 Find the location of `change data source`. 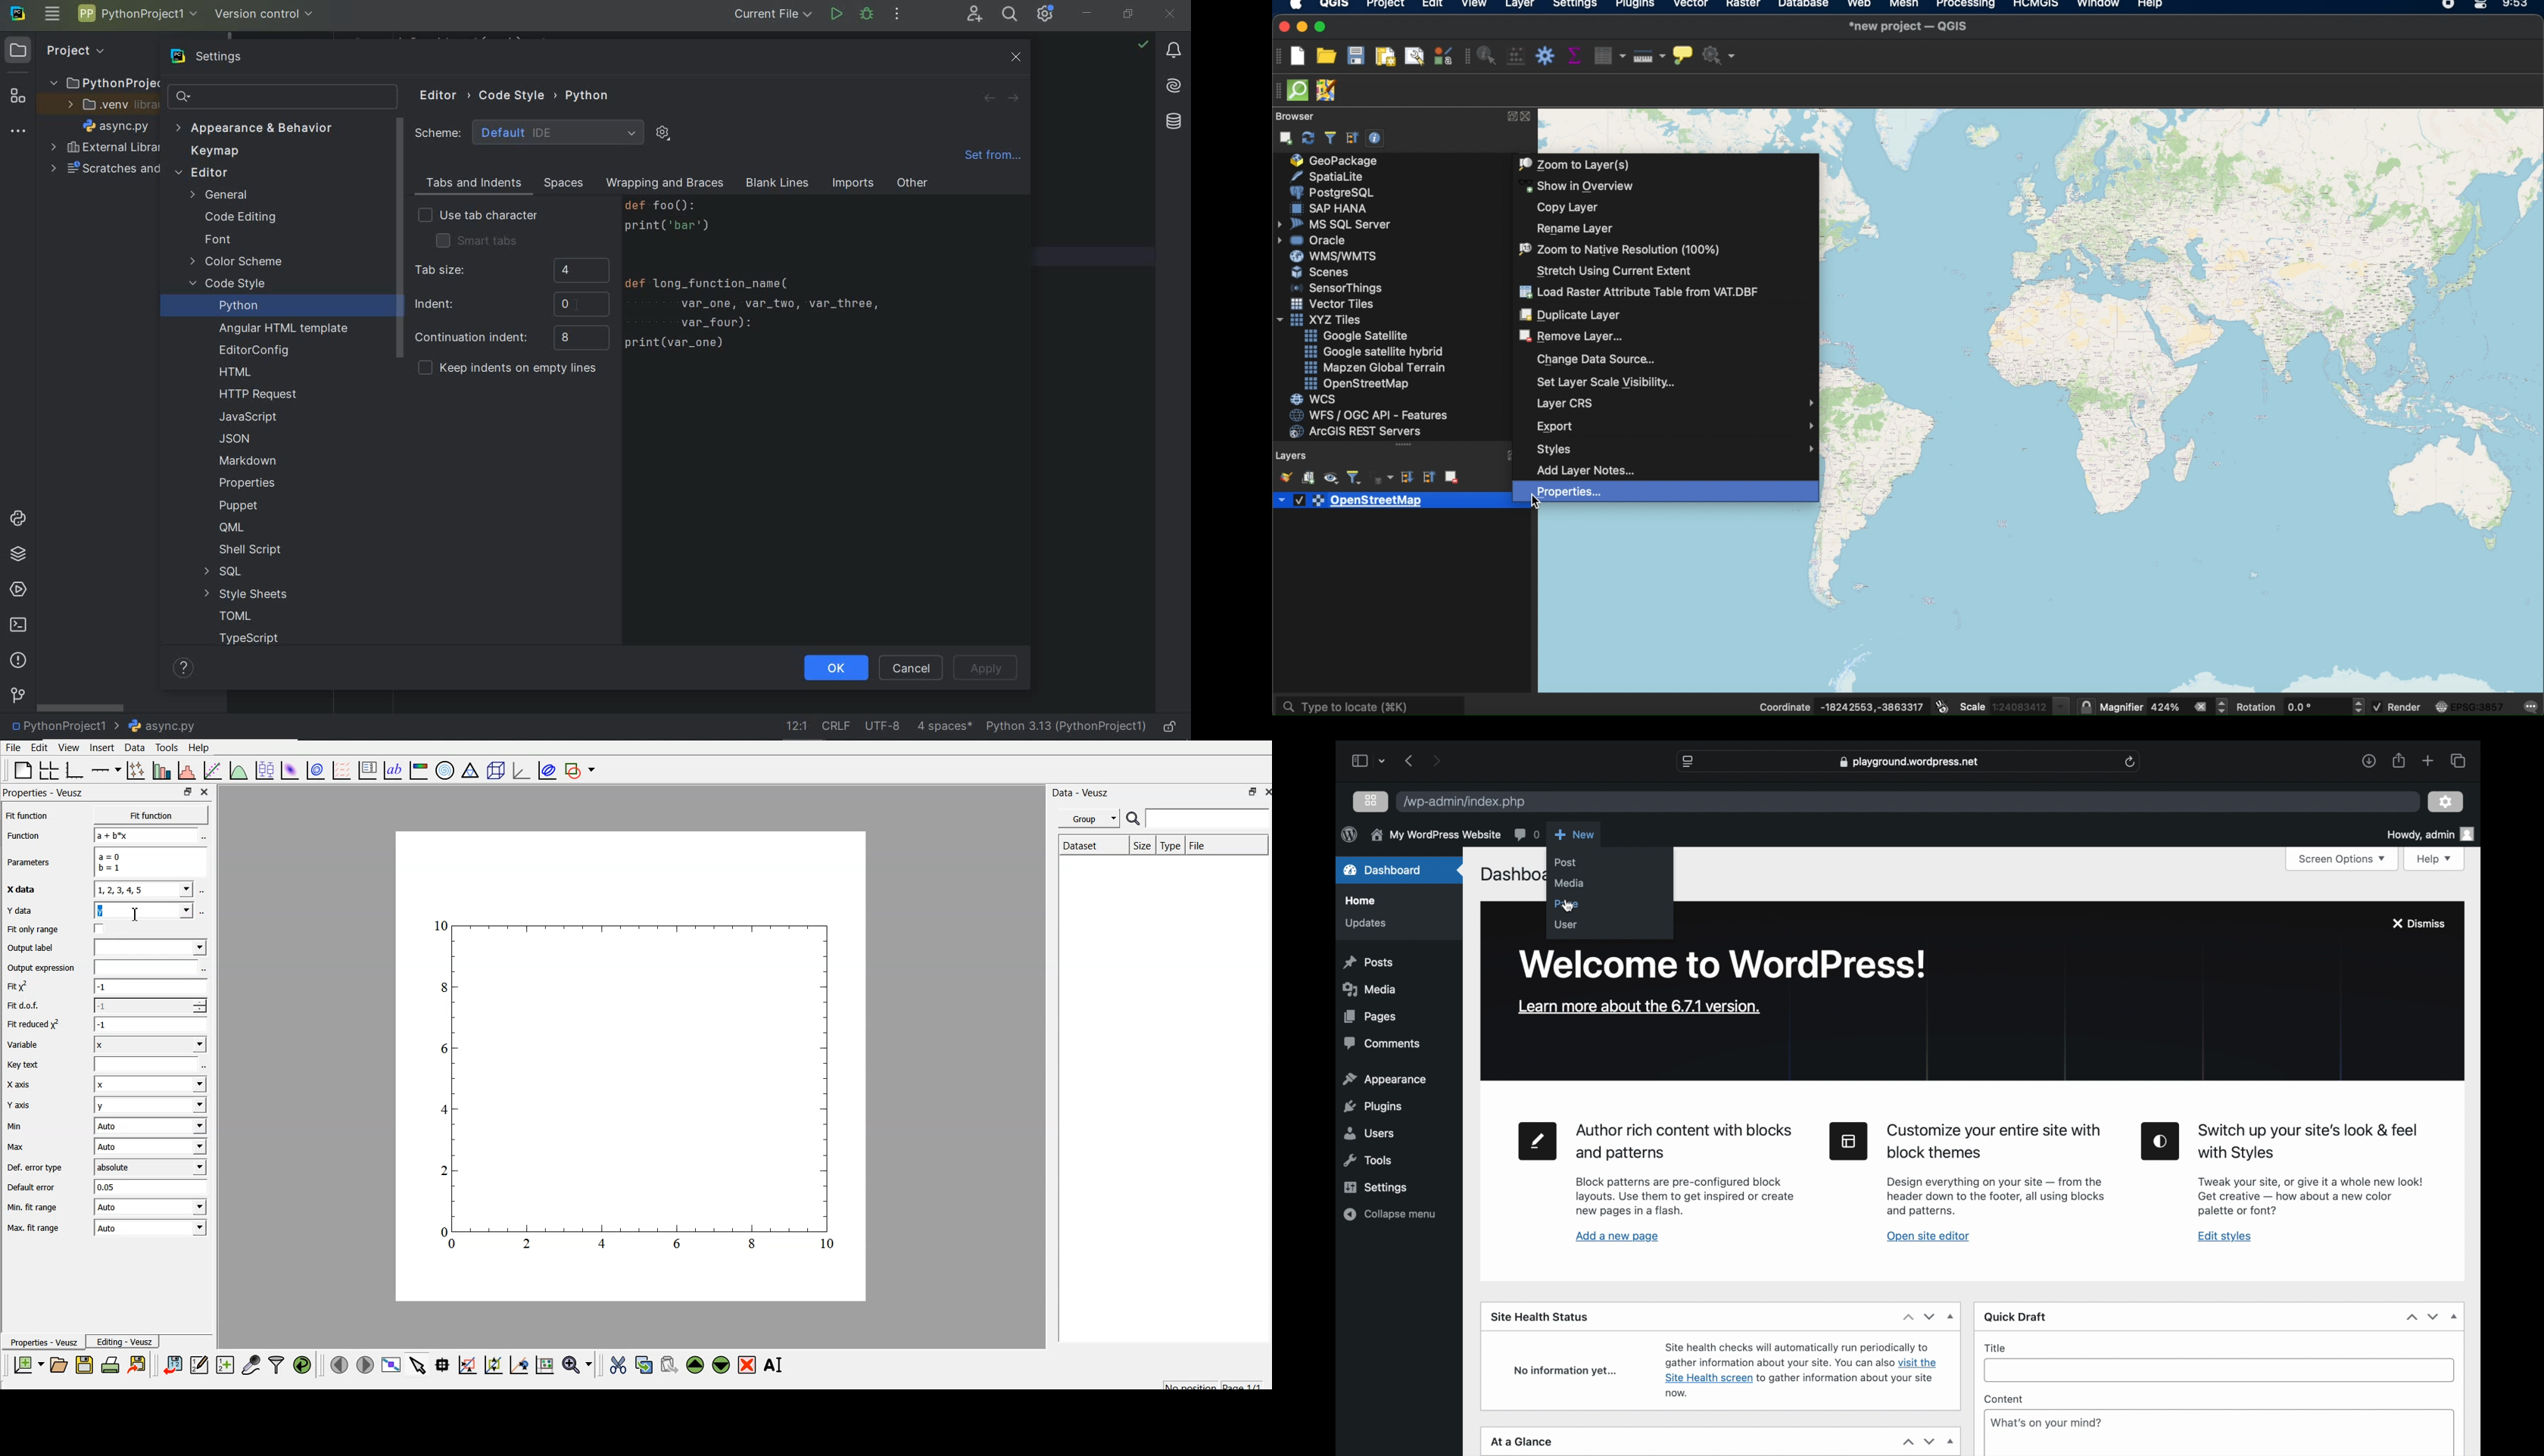

change data source is located at coordinates (1597, 359).